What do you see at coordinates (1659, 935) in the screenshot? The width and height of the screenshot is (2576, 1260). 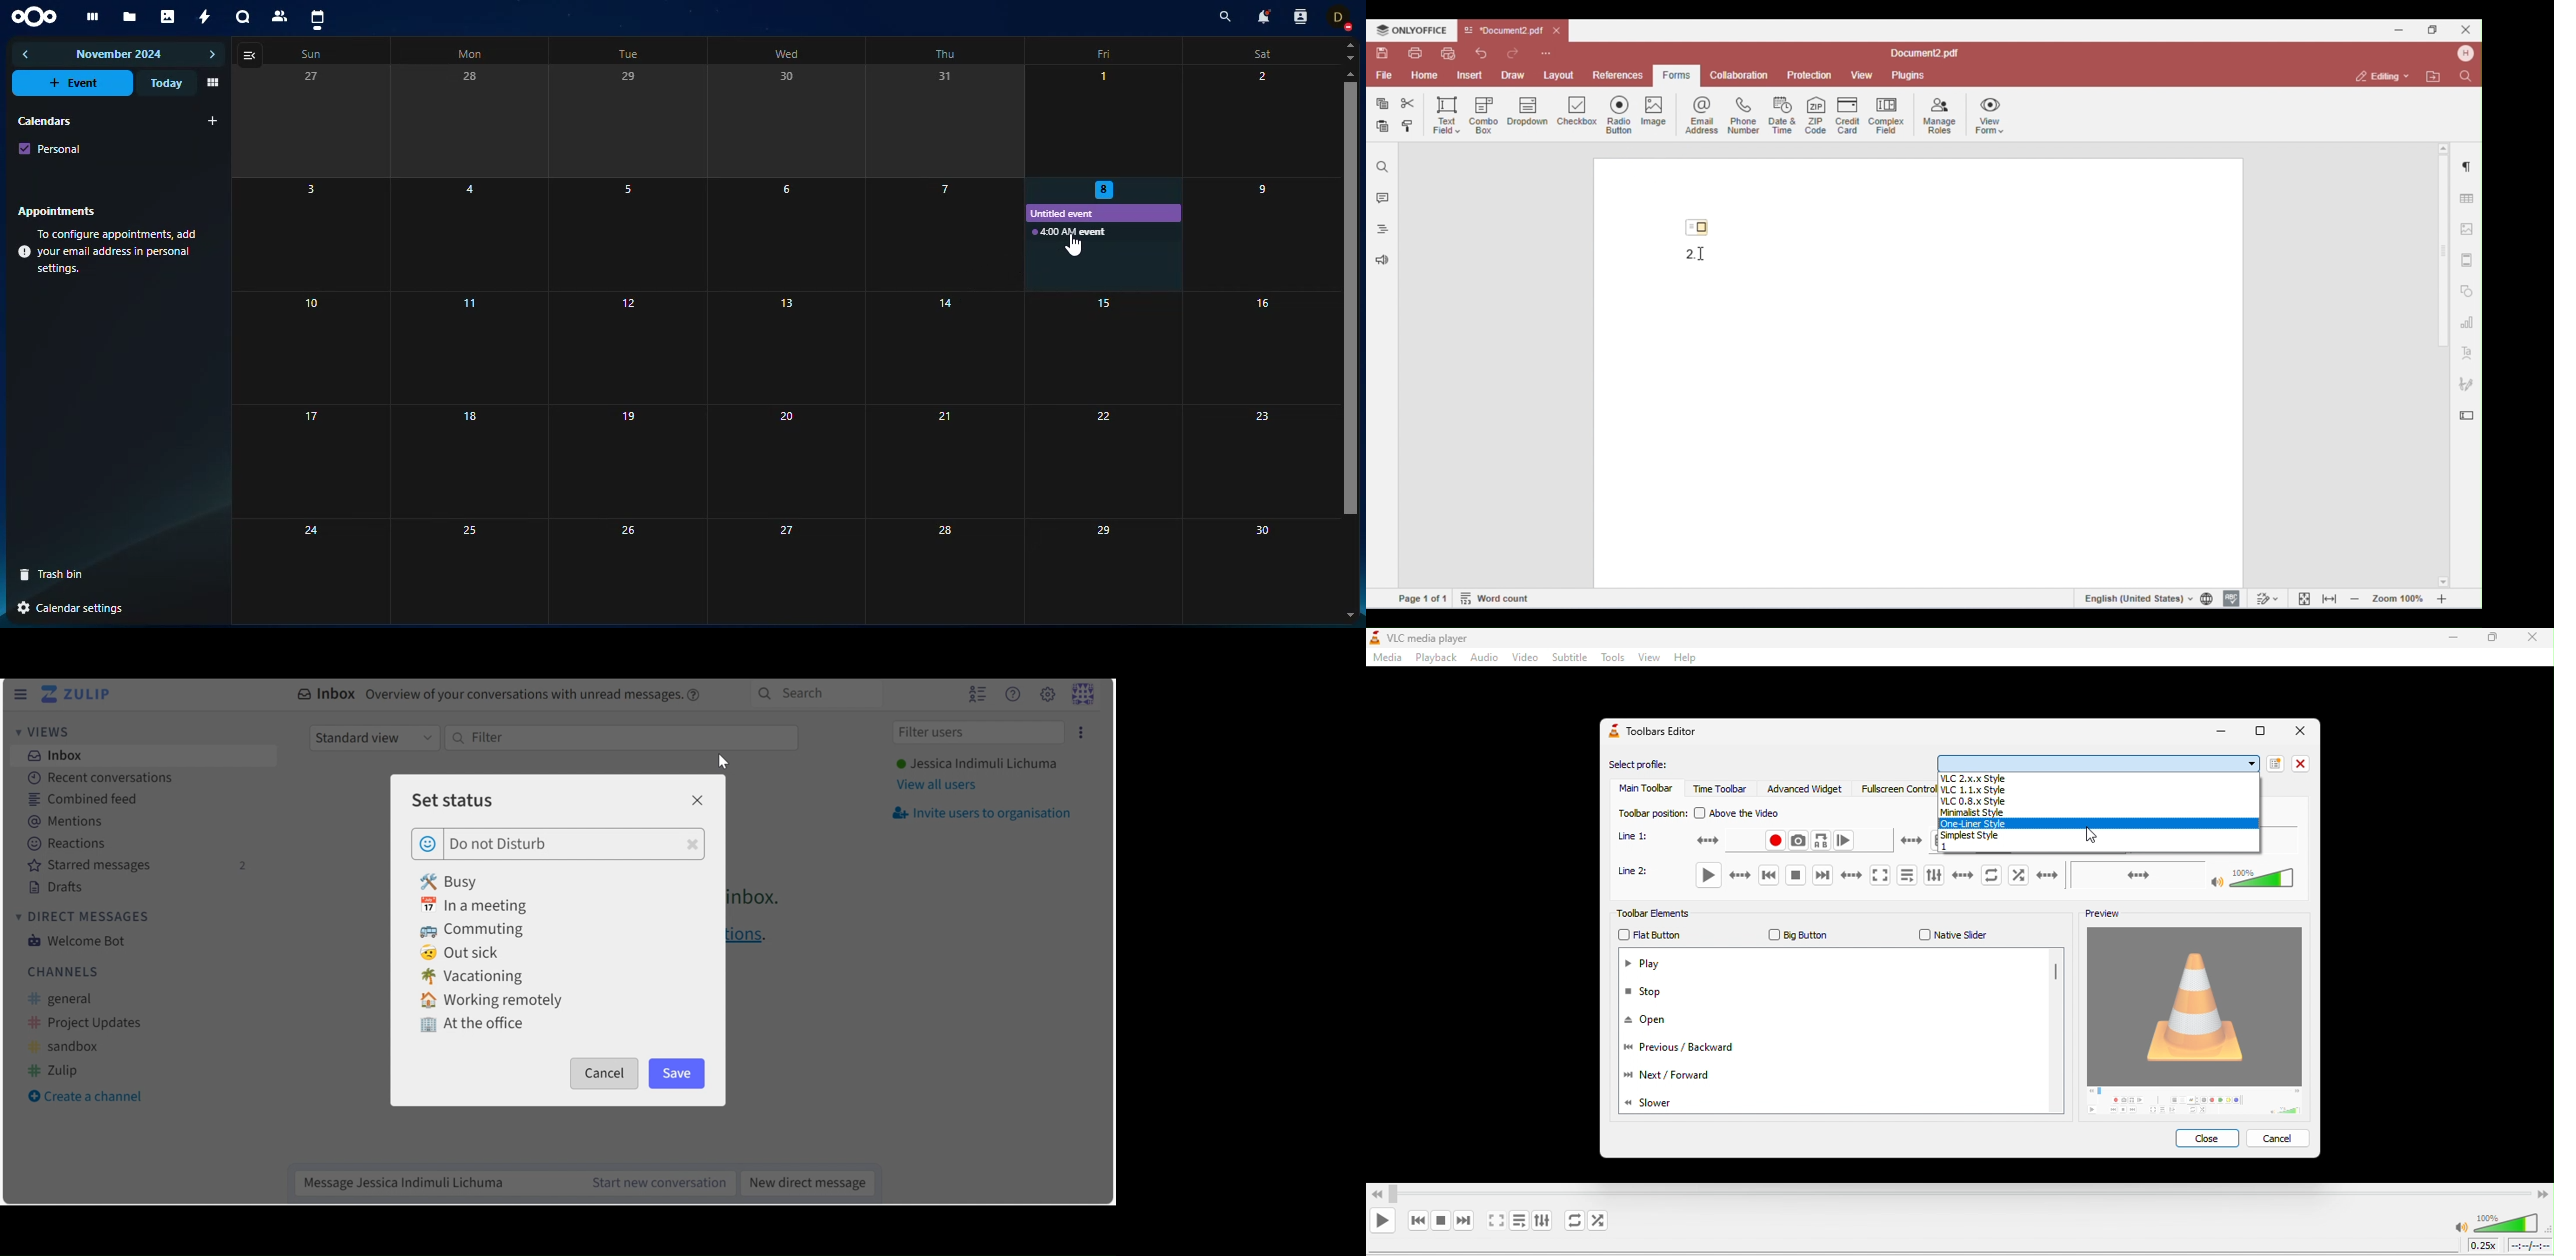 I see `flat button` at bounding box center [1659, 935].